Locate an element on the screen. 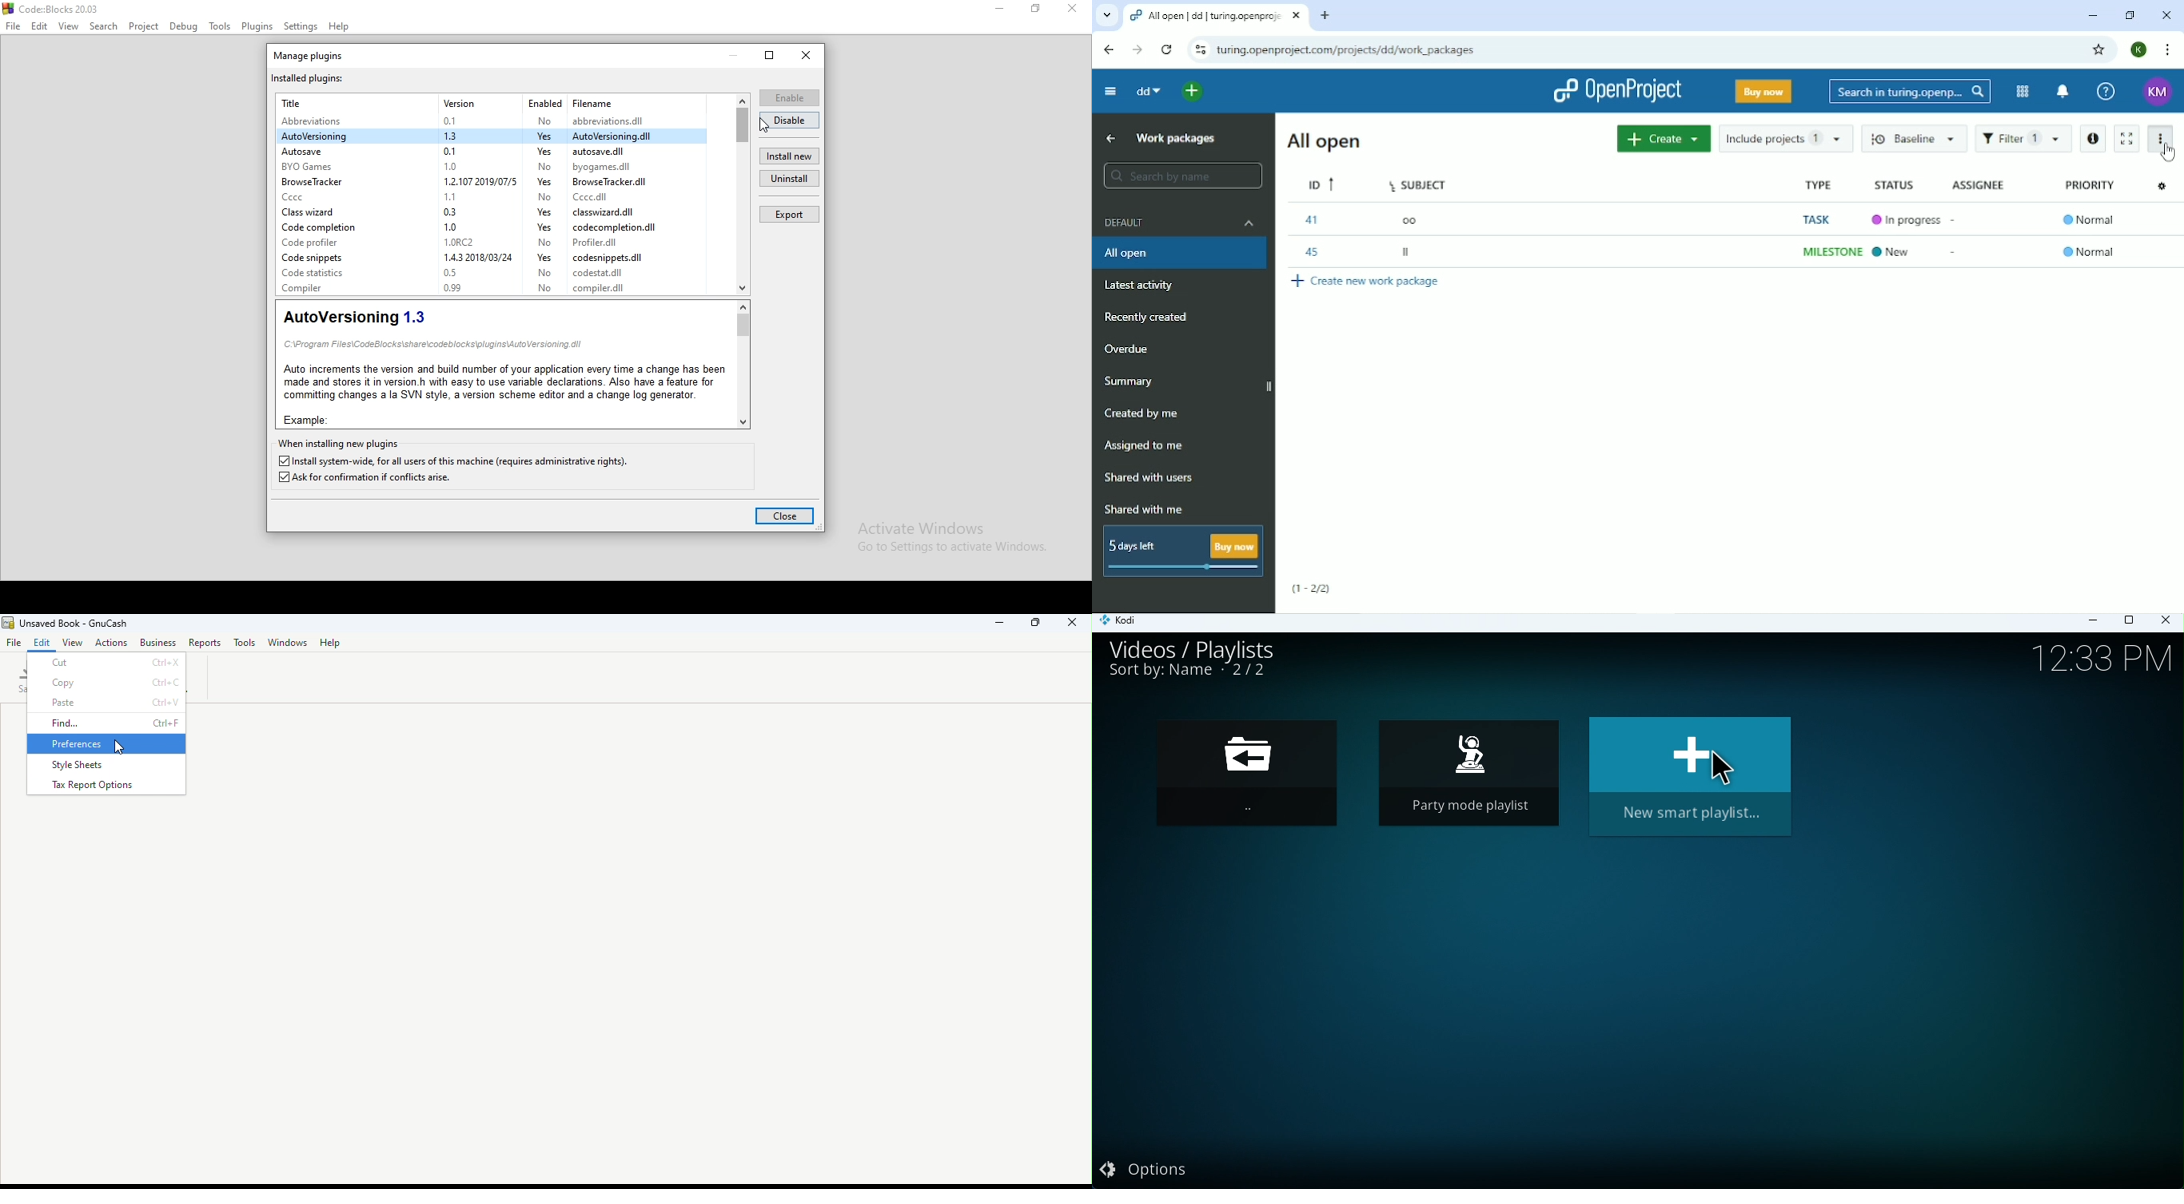  enable is located at coordinates (791, 98).